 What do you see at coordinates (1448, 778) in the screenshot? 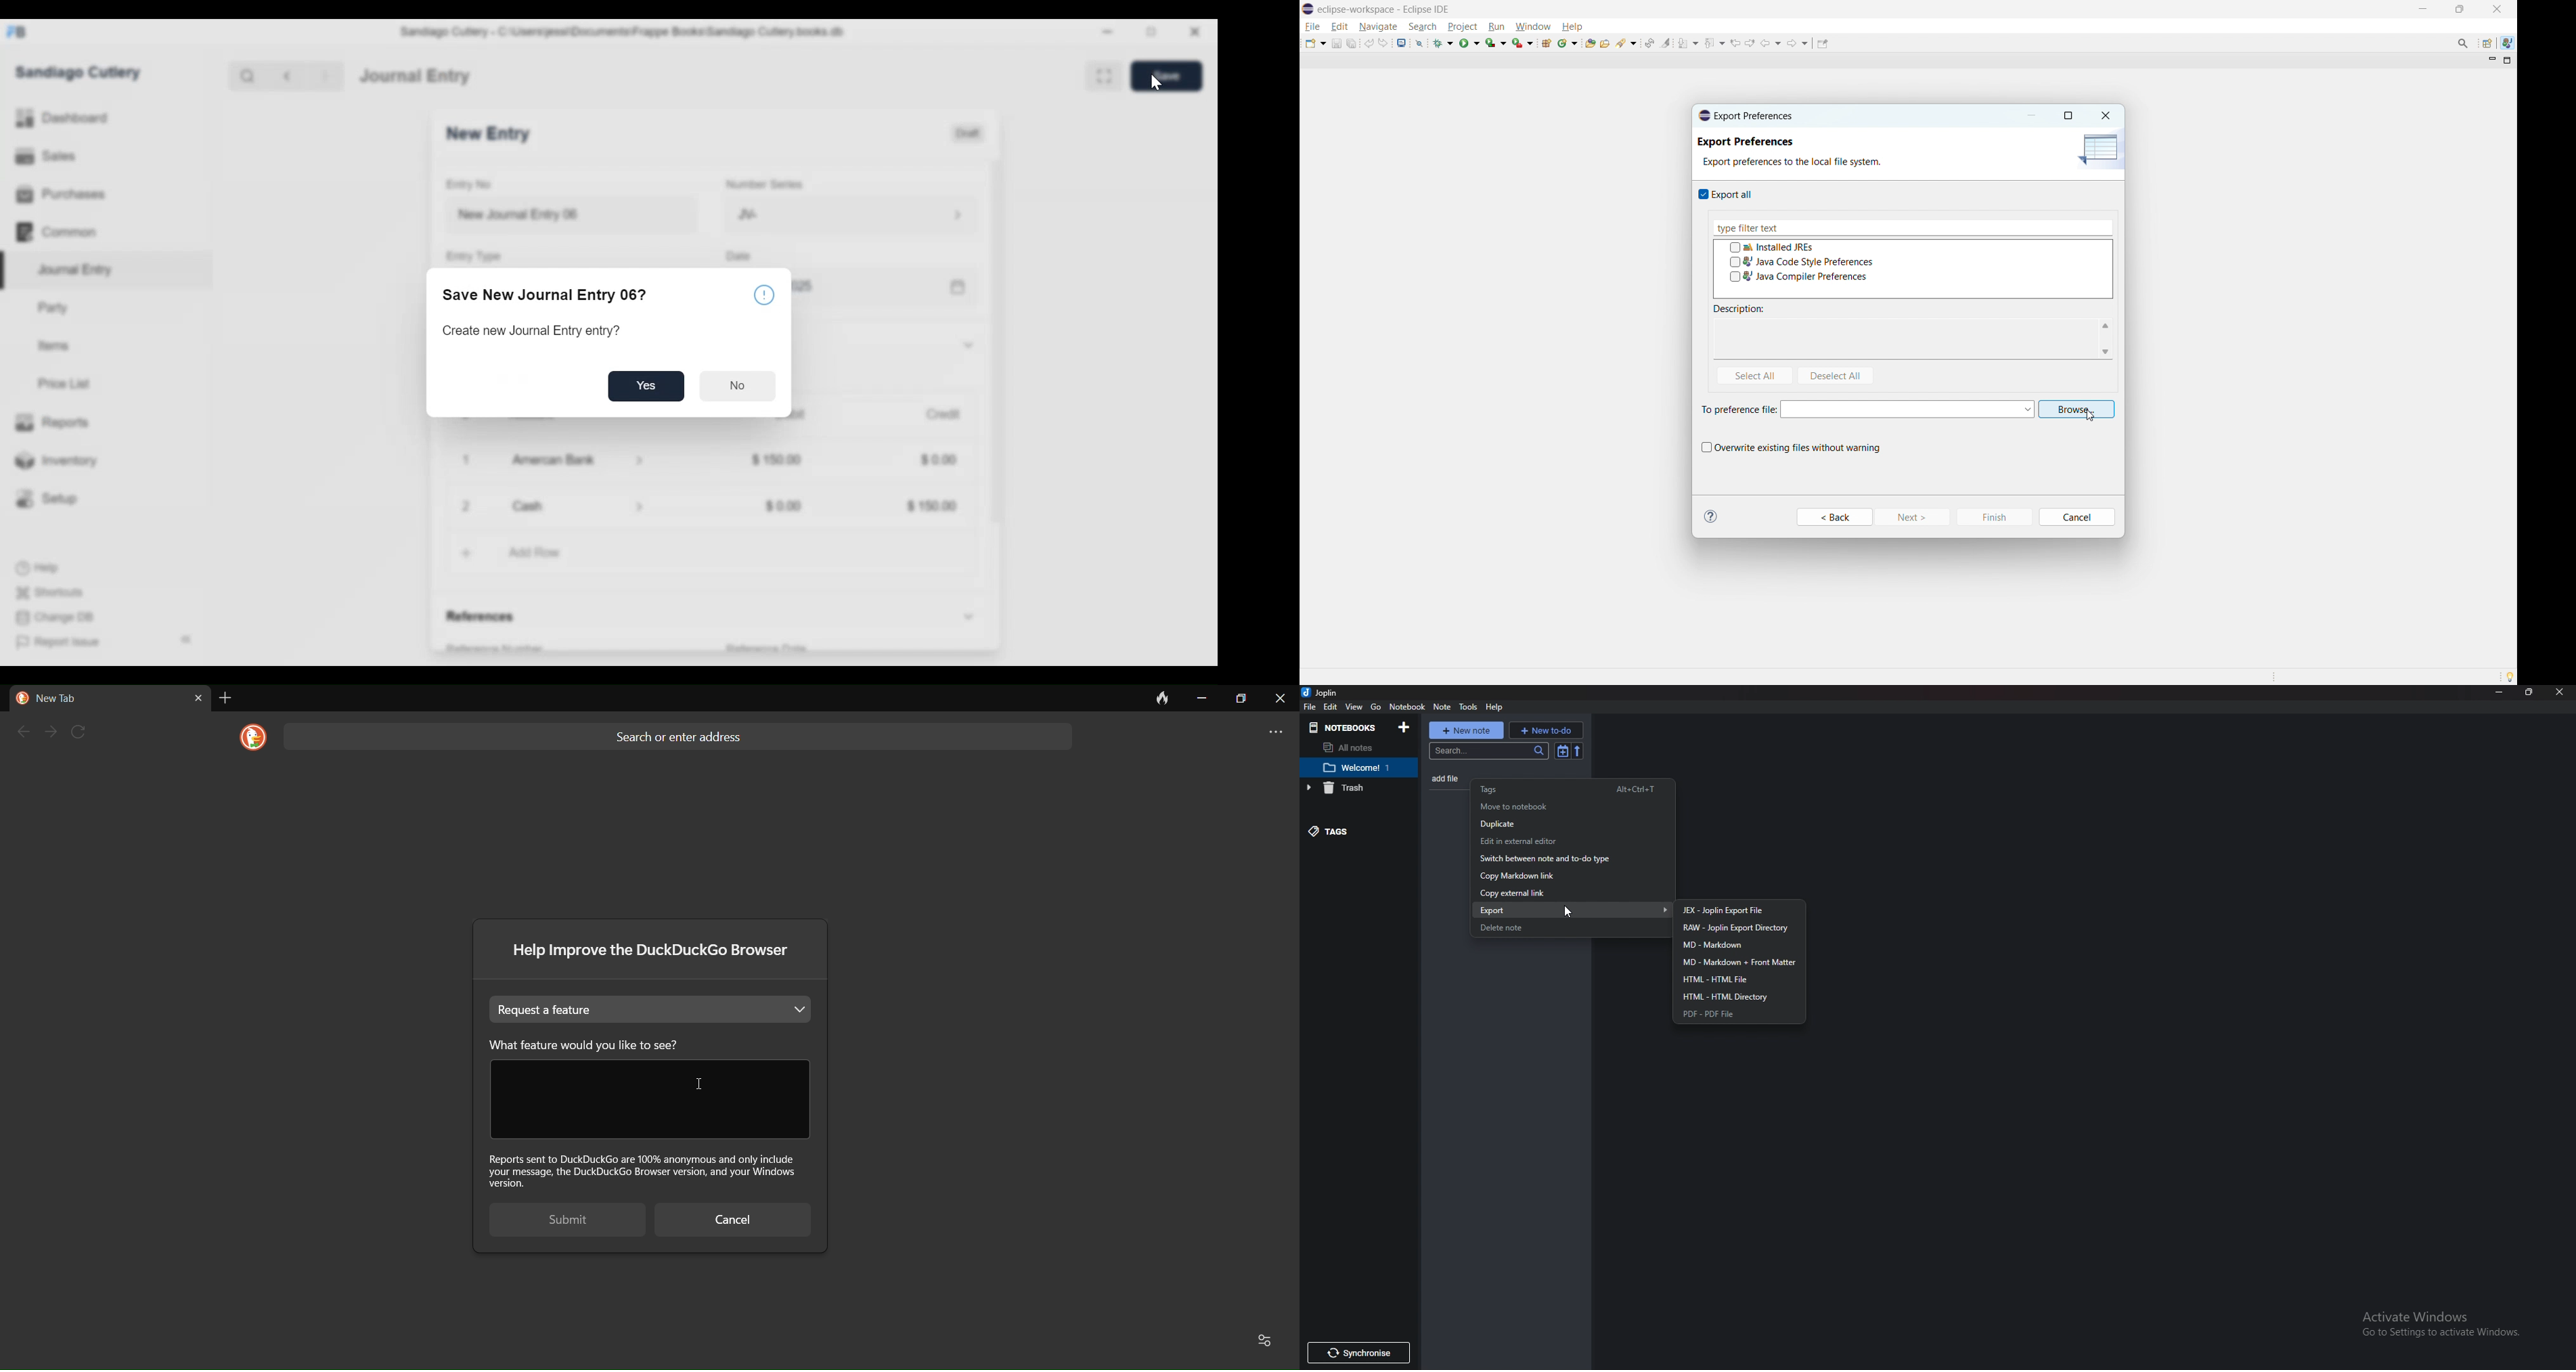
I see `Note` at bounding box center [1448, 778].